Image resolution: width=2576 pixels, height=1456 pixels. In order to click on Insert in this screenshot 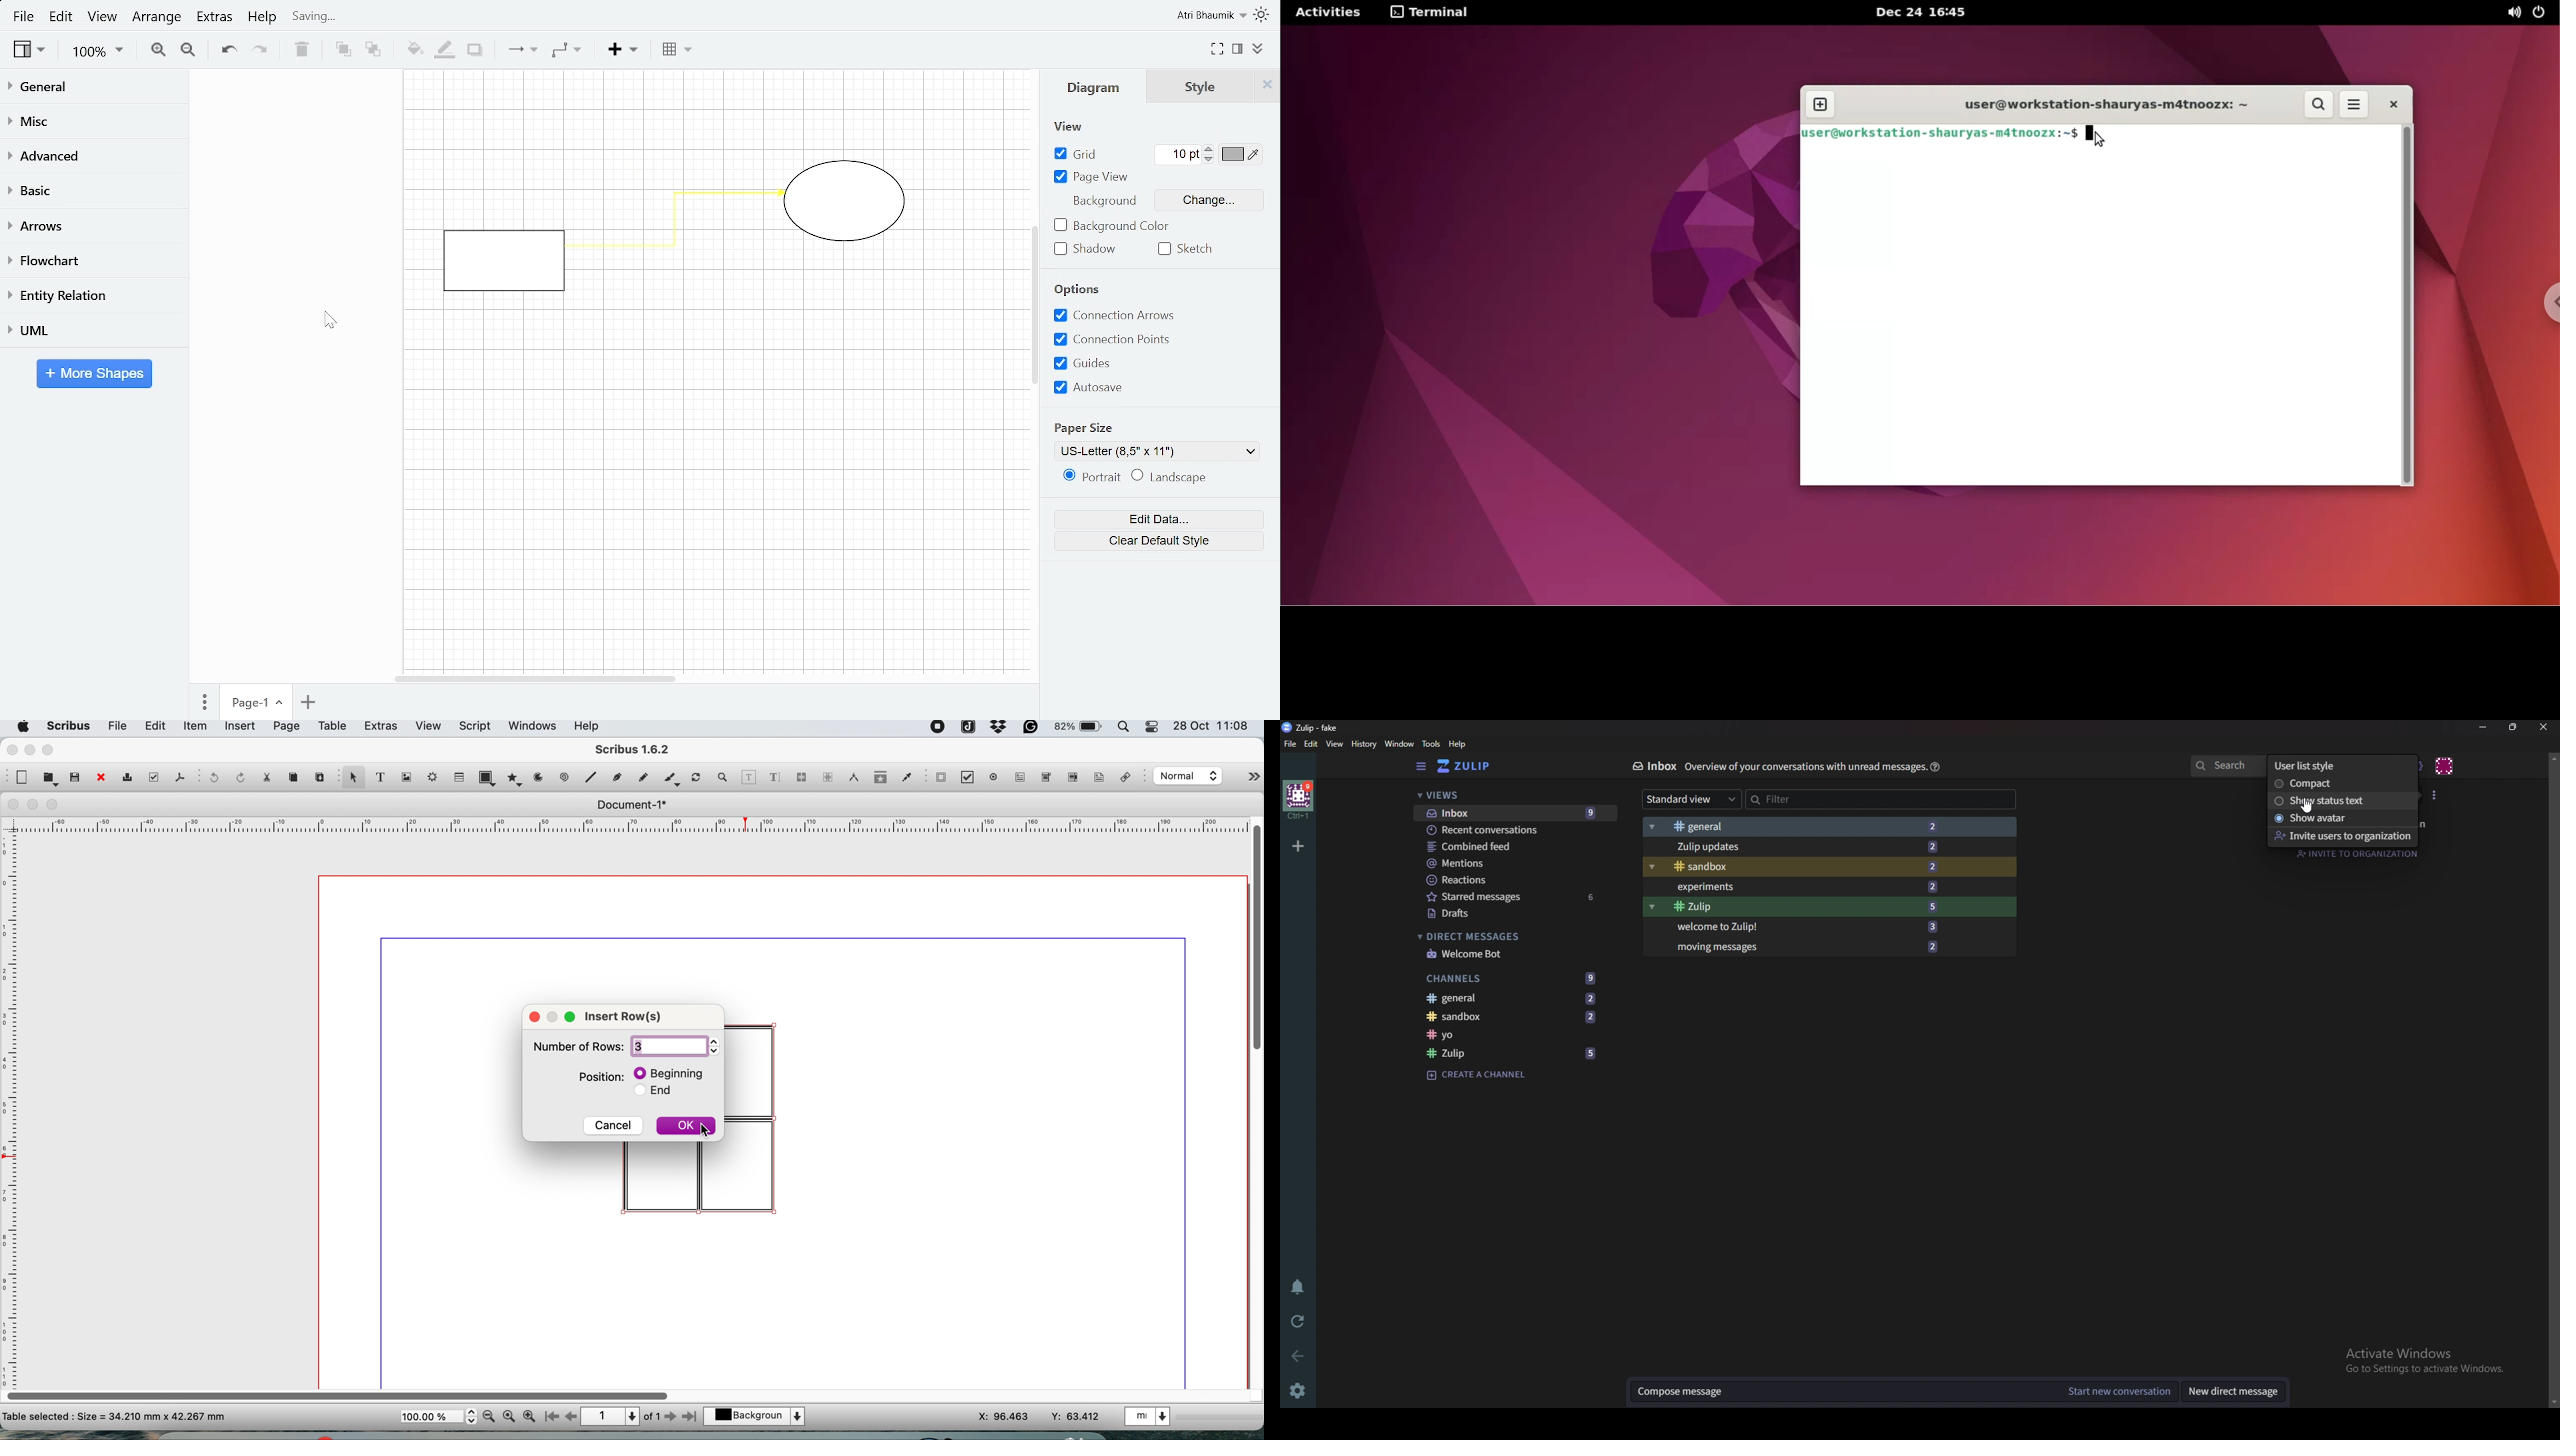, I will do `click(625, 52)`.